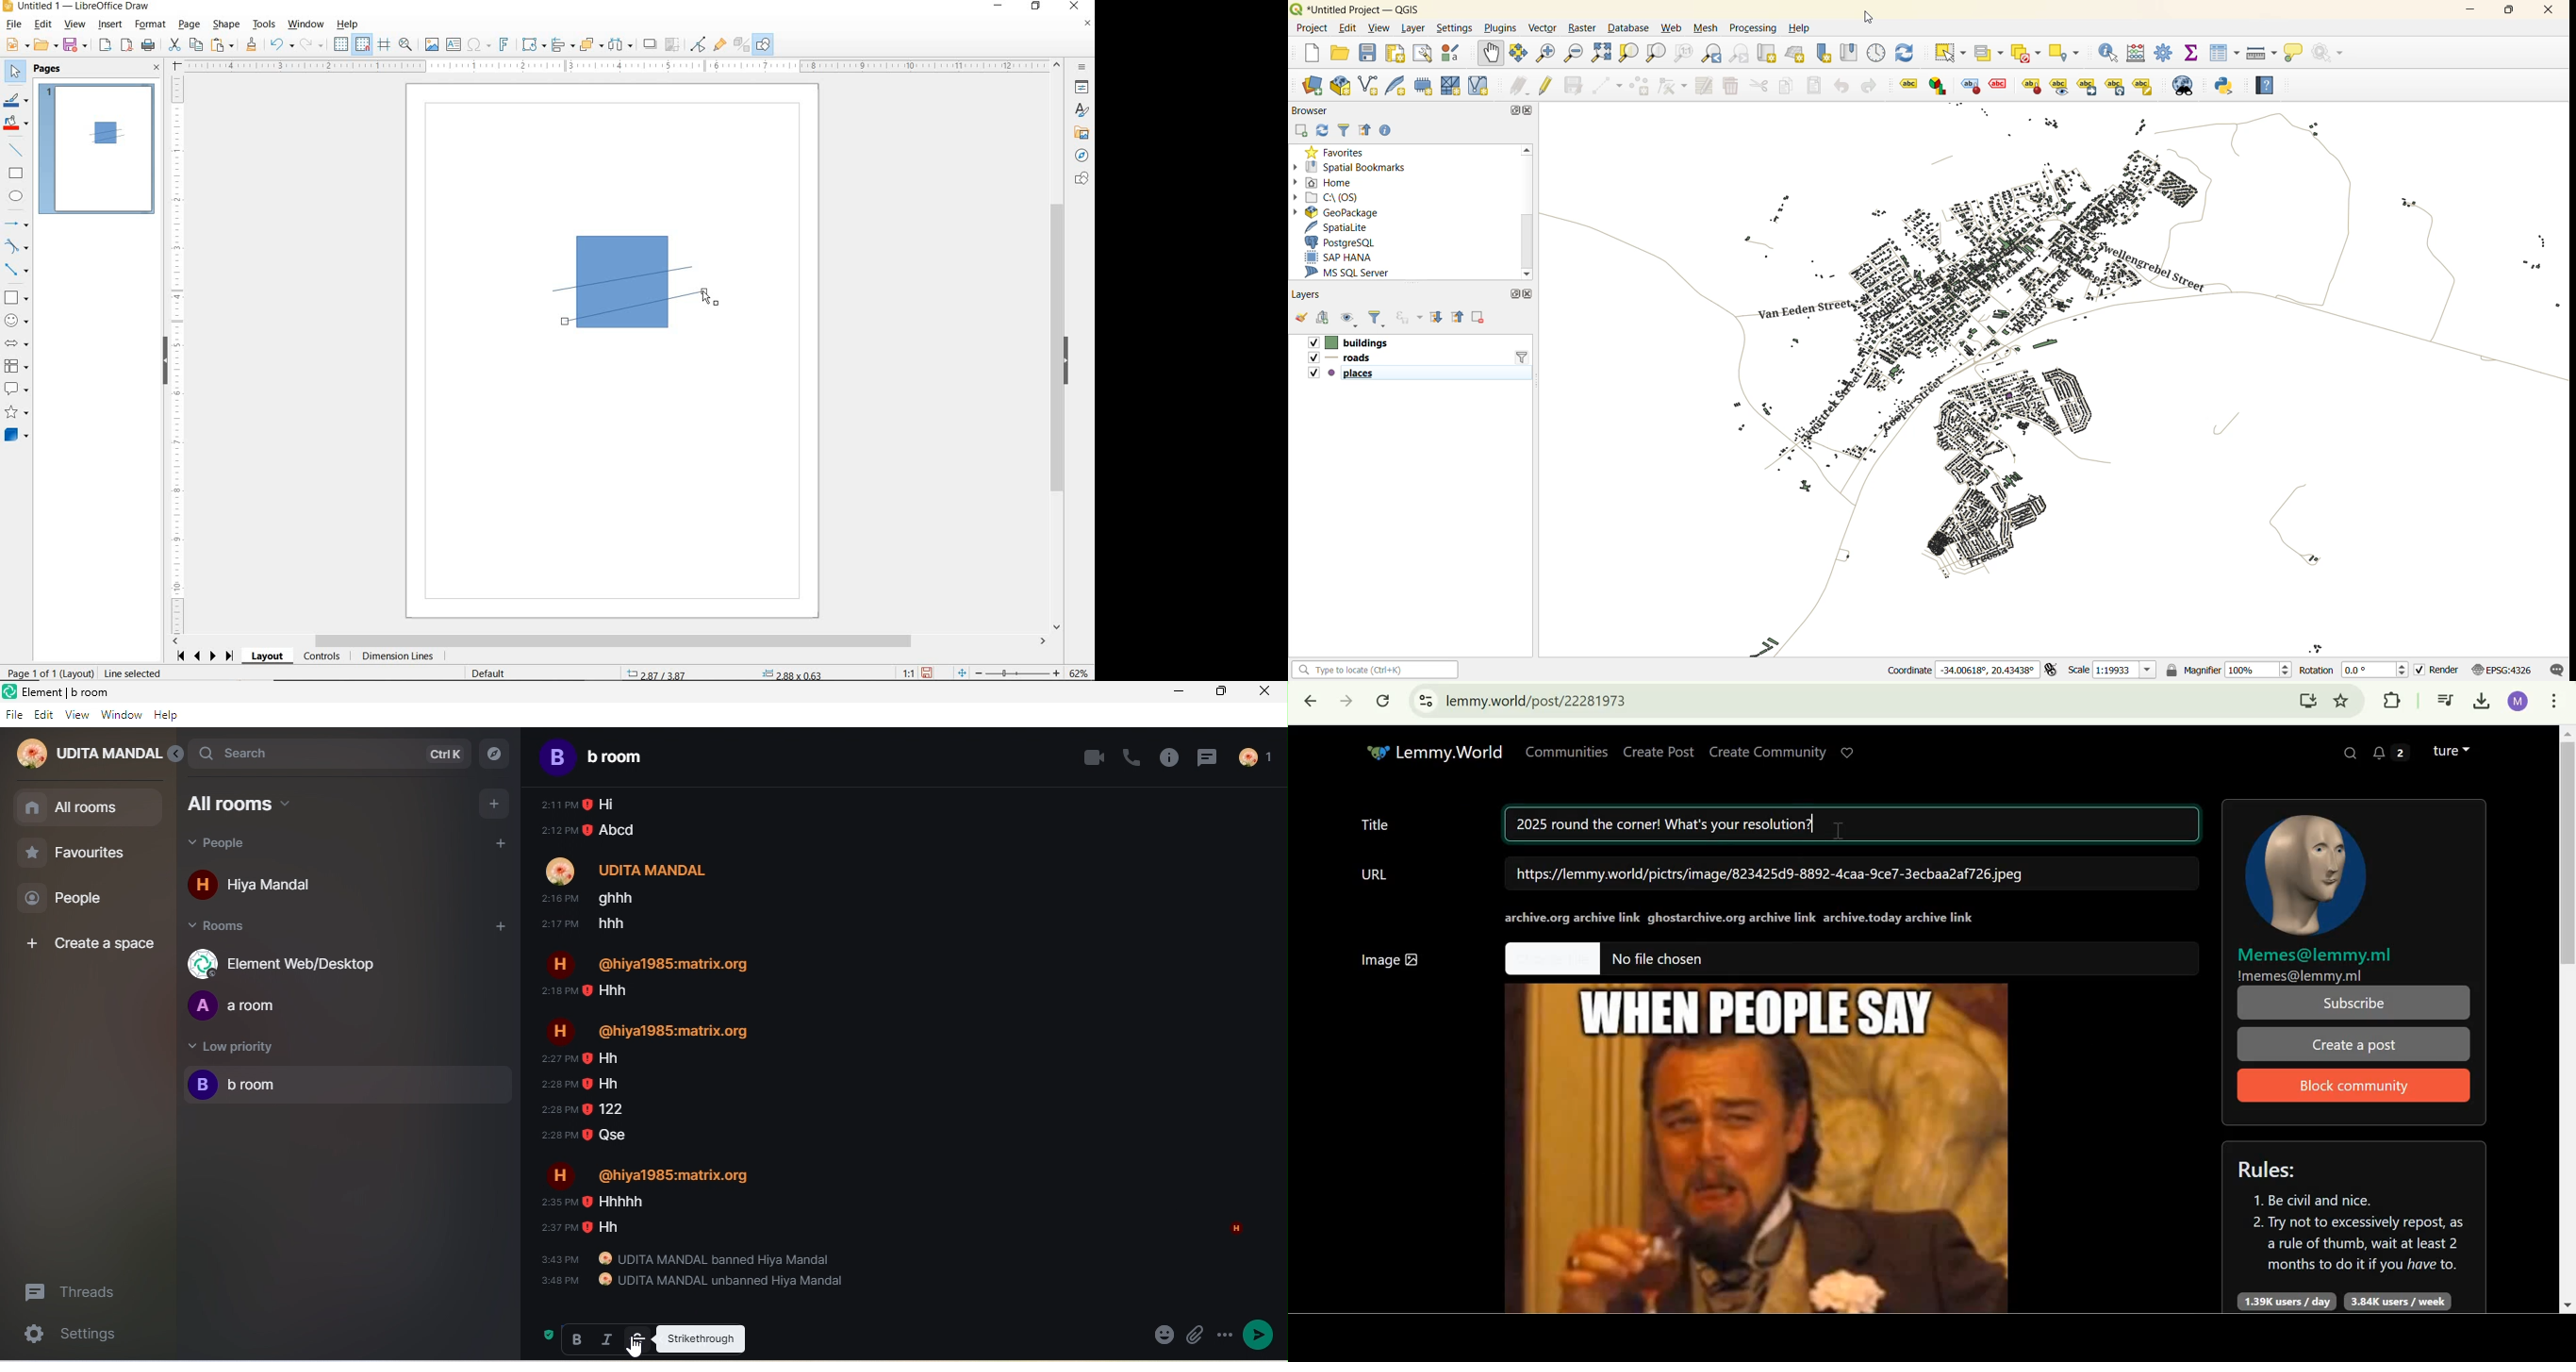 The height and width of the screenshot is (1372, 2576). Describe the element at coordinates (2225, 57) in the screenshot. I see `attributes table` at that location.